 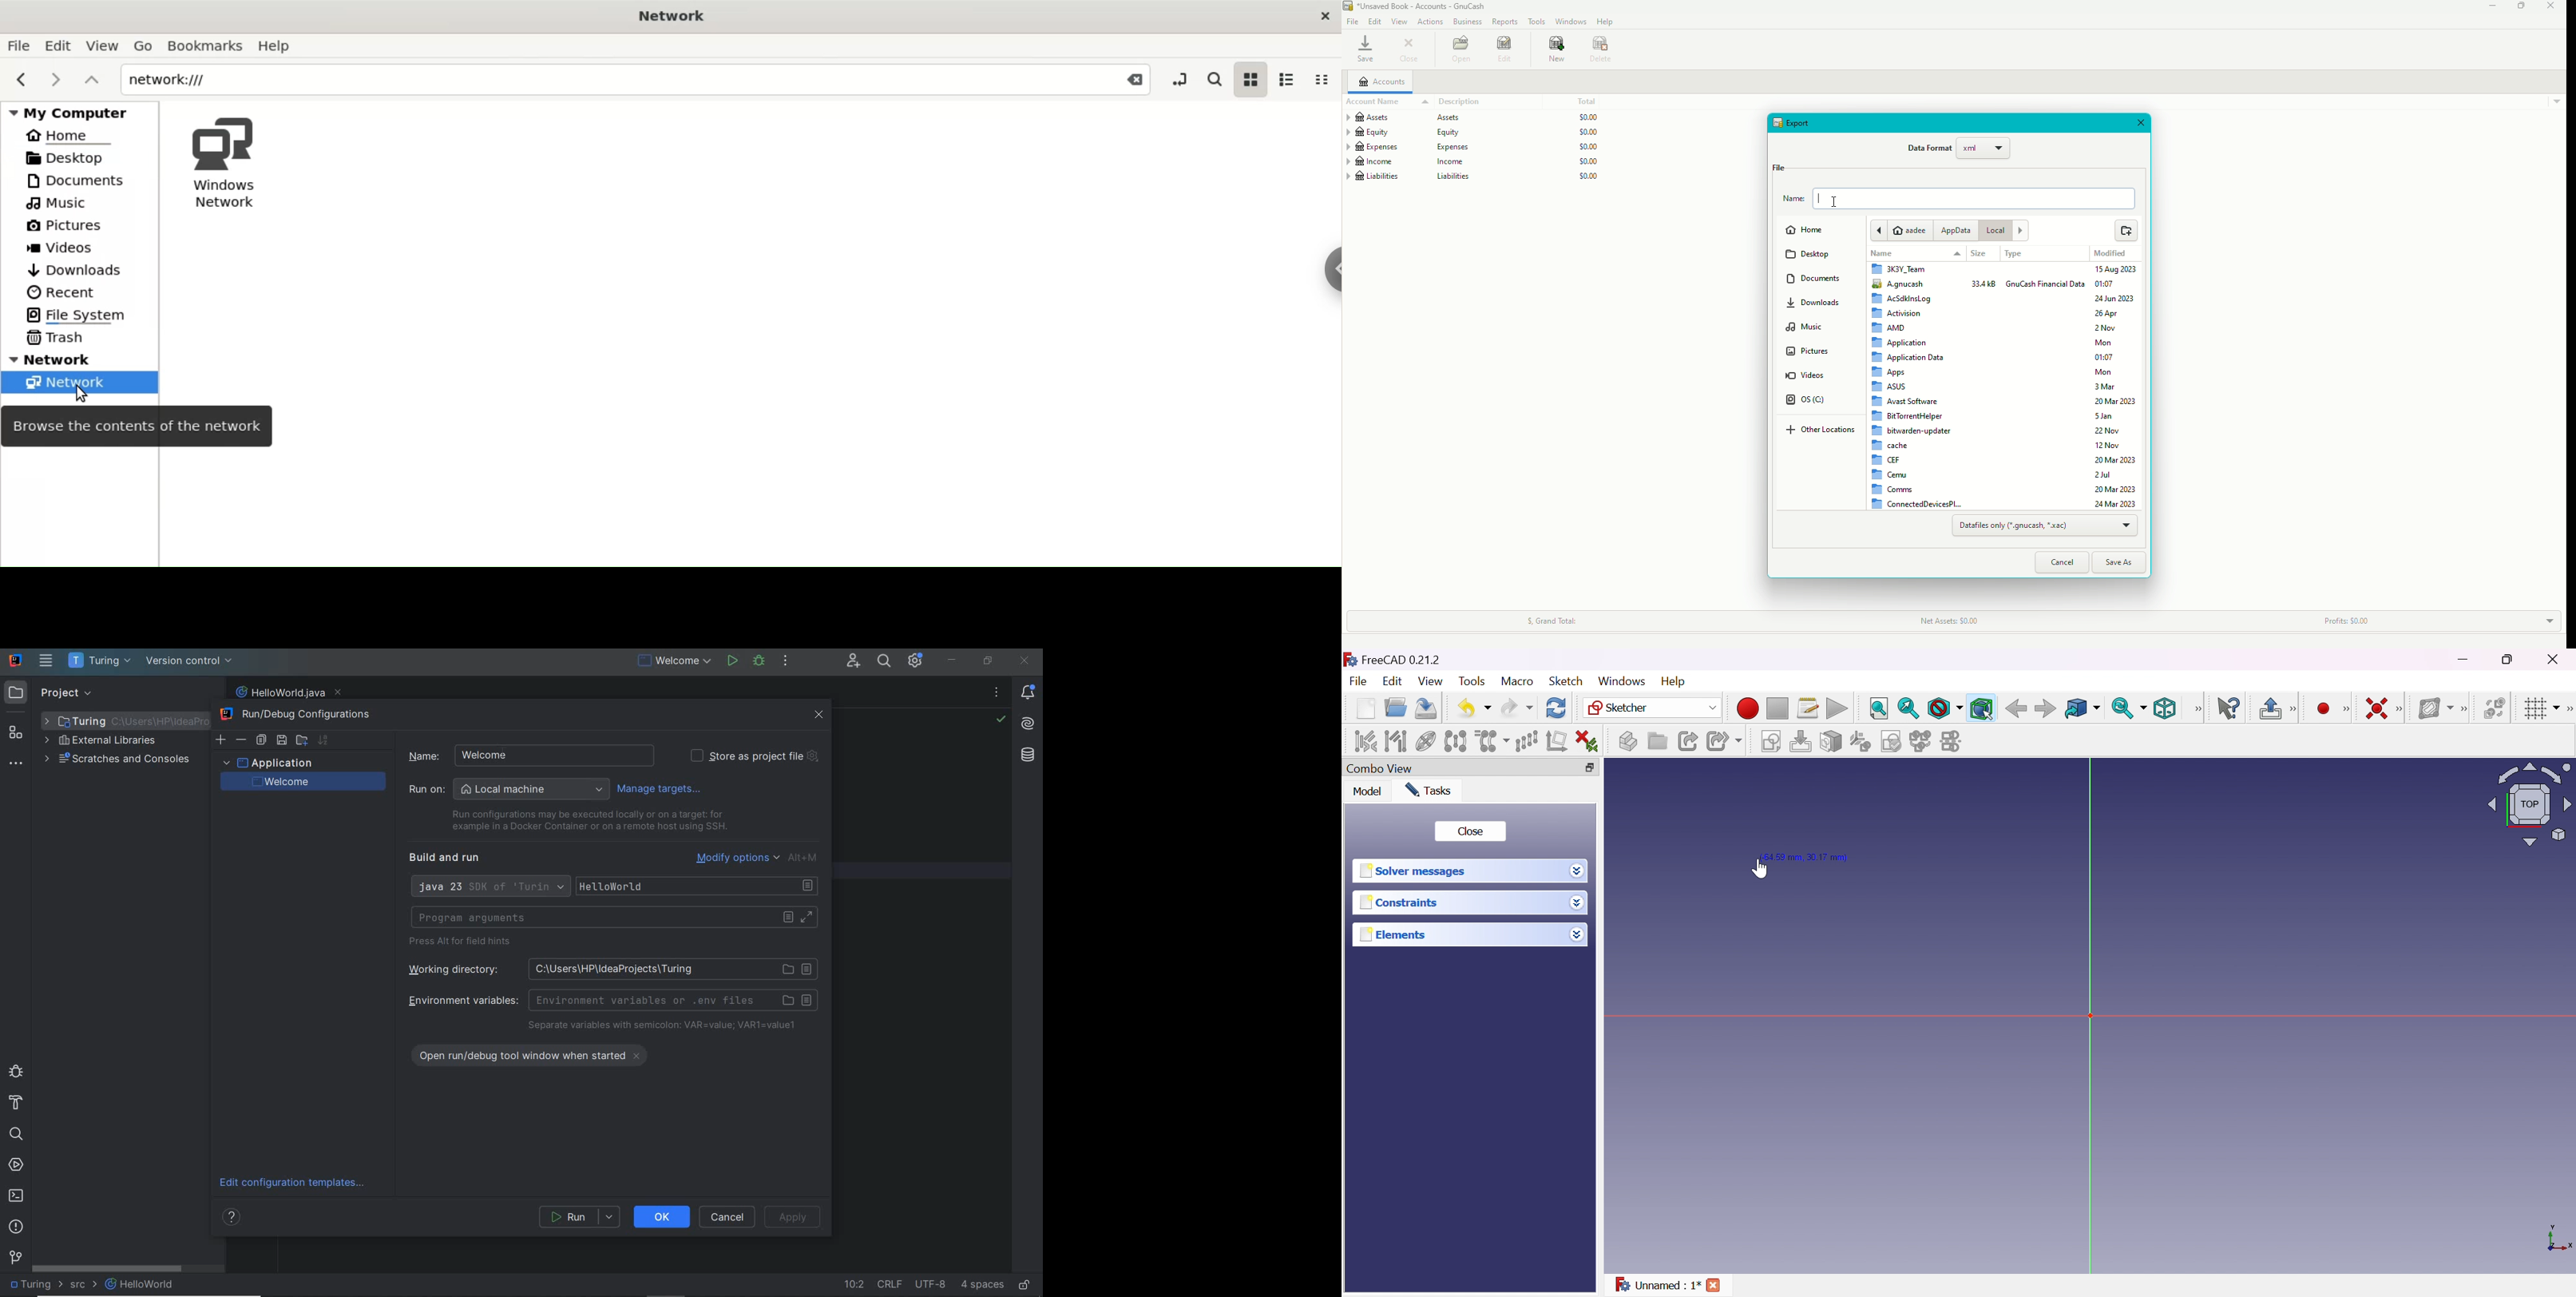 What do you see at coordinates (1903, 229) in the screenshot?
I see `aadee` at bounding box center [1903, 229].